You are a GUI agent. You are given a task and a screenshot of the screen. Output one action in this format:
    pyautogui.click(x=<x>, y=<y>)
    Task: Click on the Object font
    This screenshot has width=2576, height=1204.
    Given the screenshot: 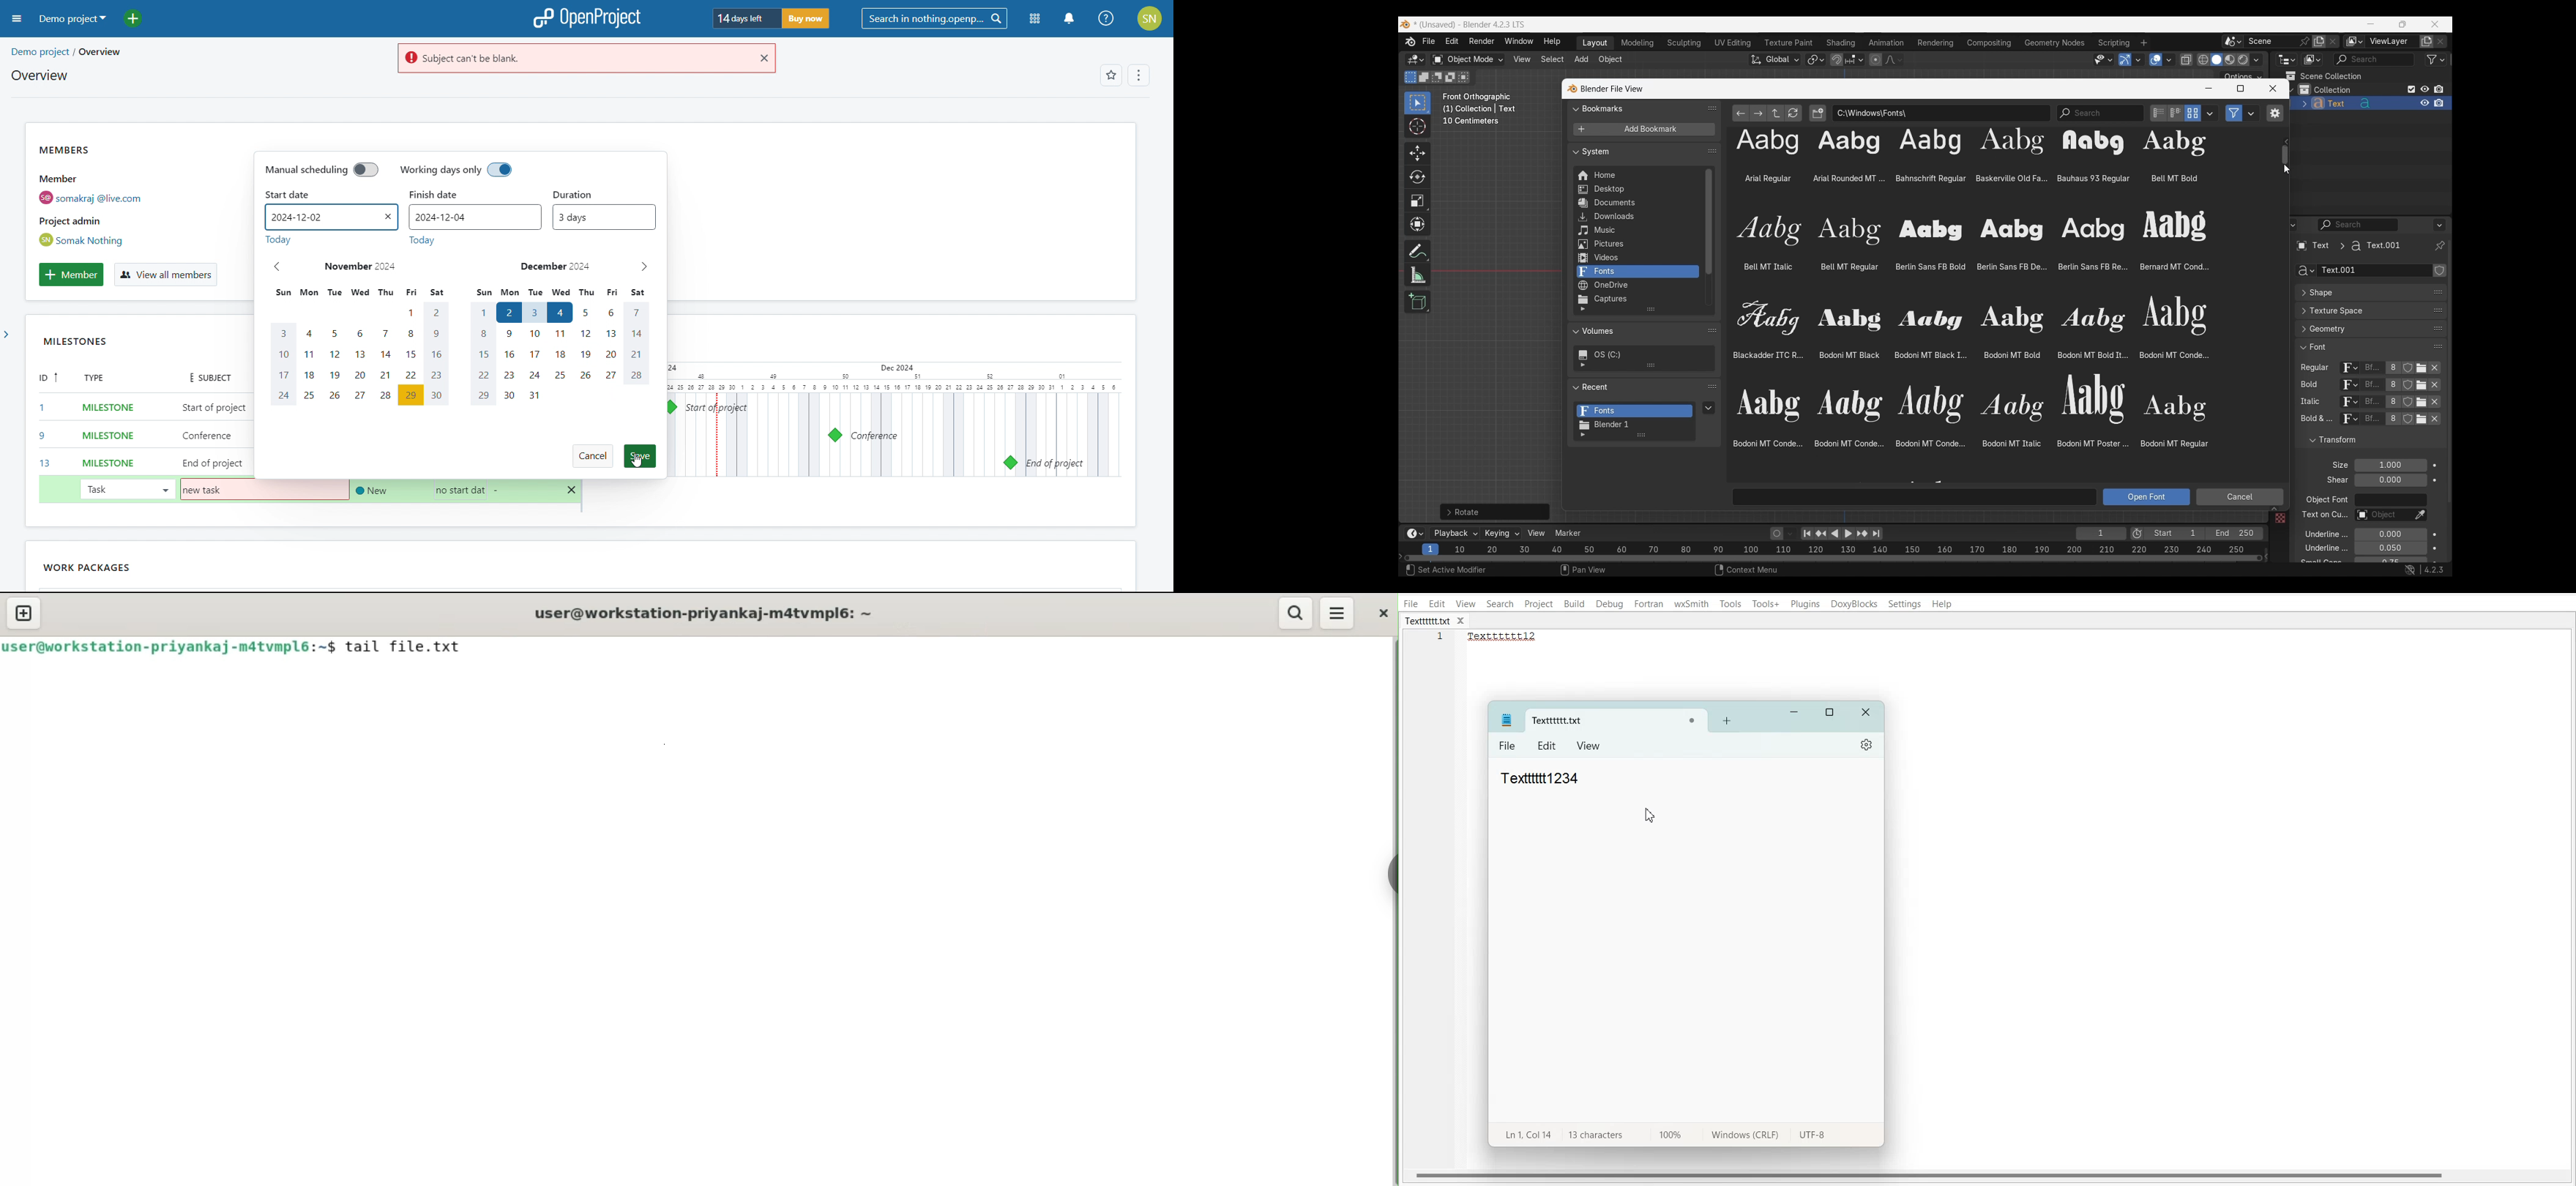 What is the action you would take?
    pyautogui.click(x=2390, y=500)
    